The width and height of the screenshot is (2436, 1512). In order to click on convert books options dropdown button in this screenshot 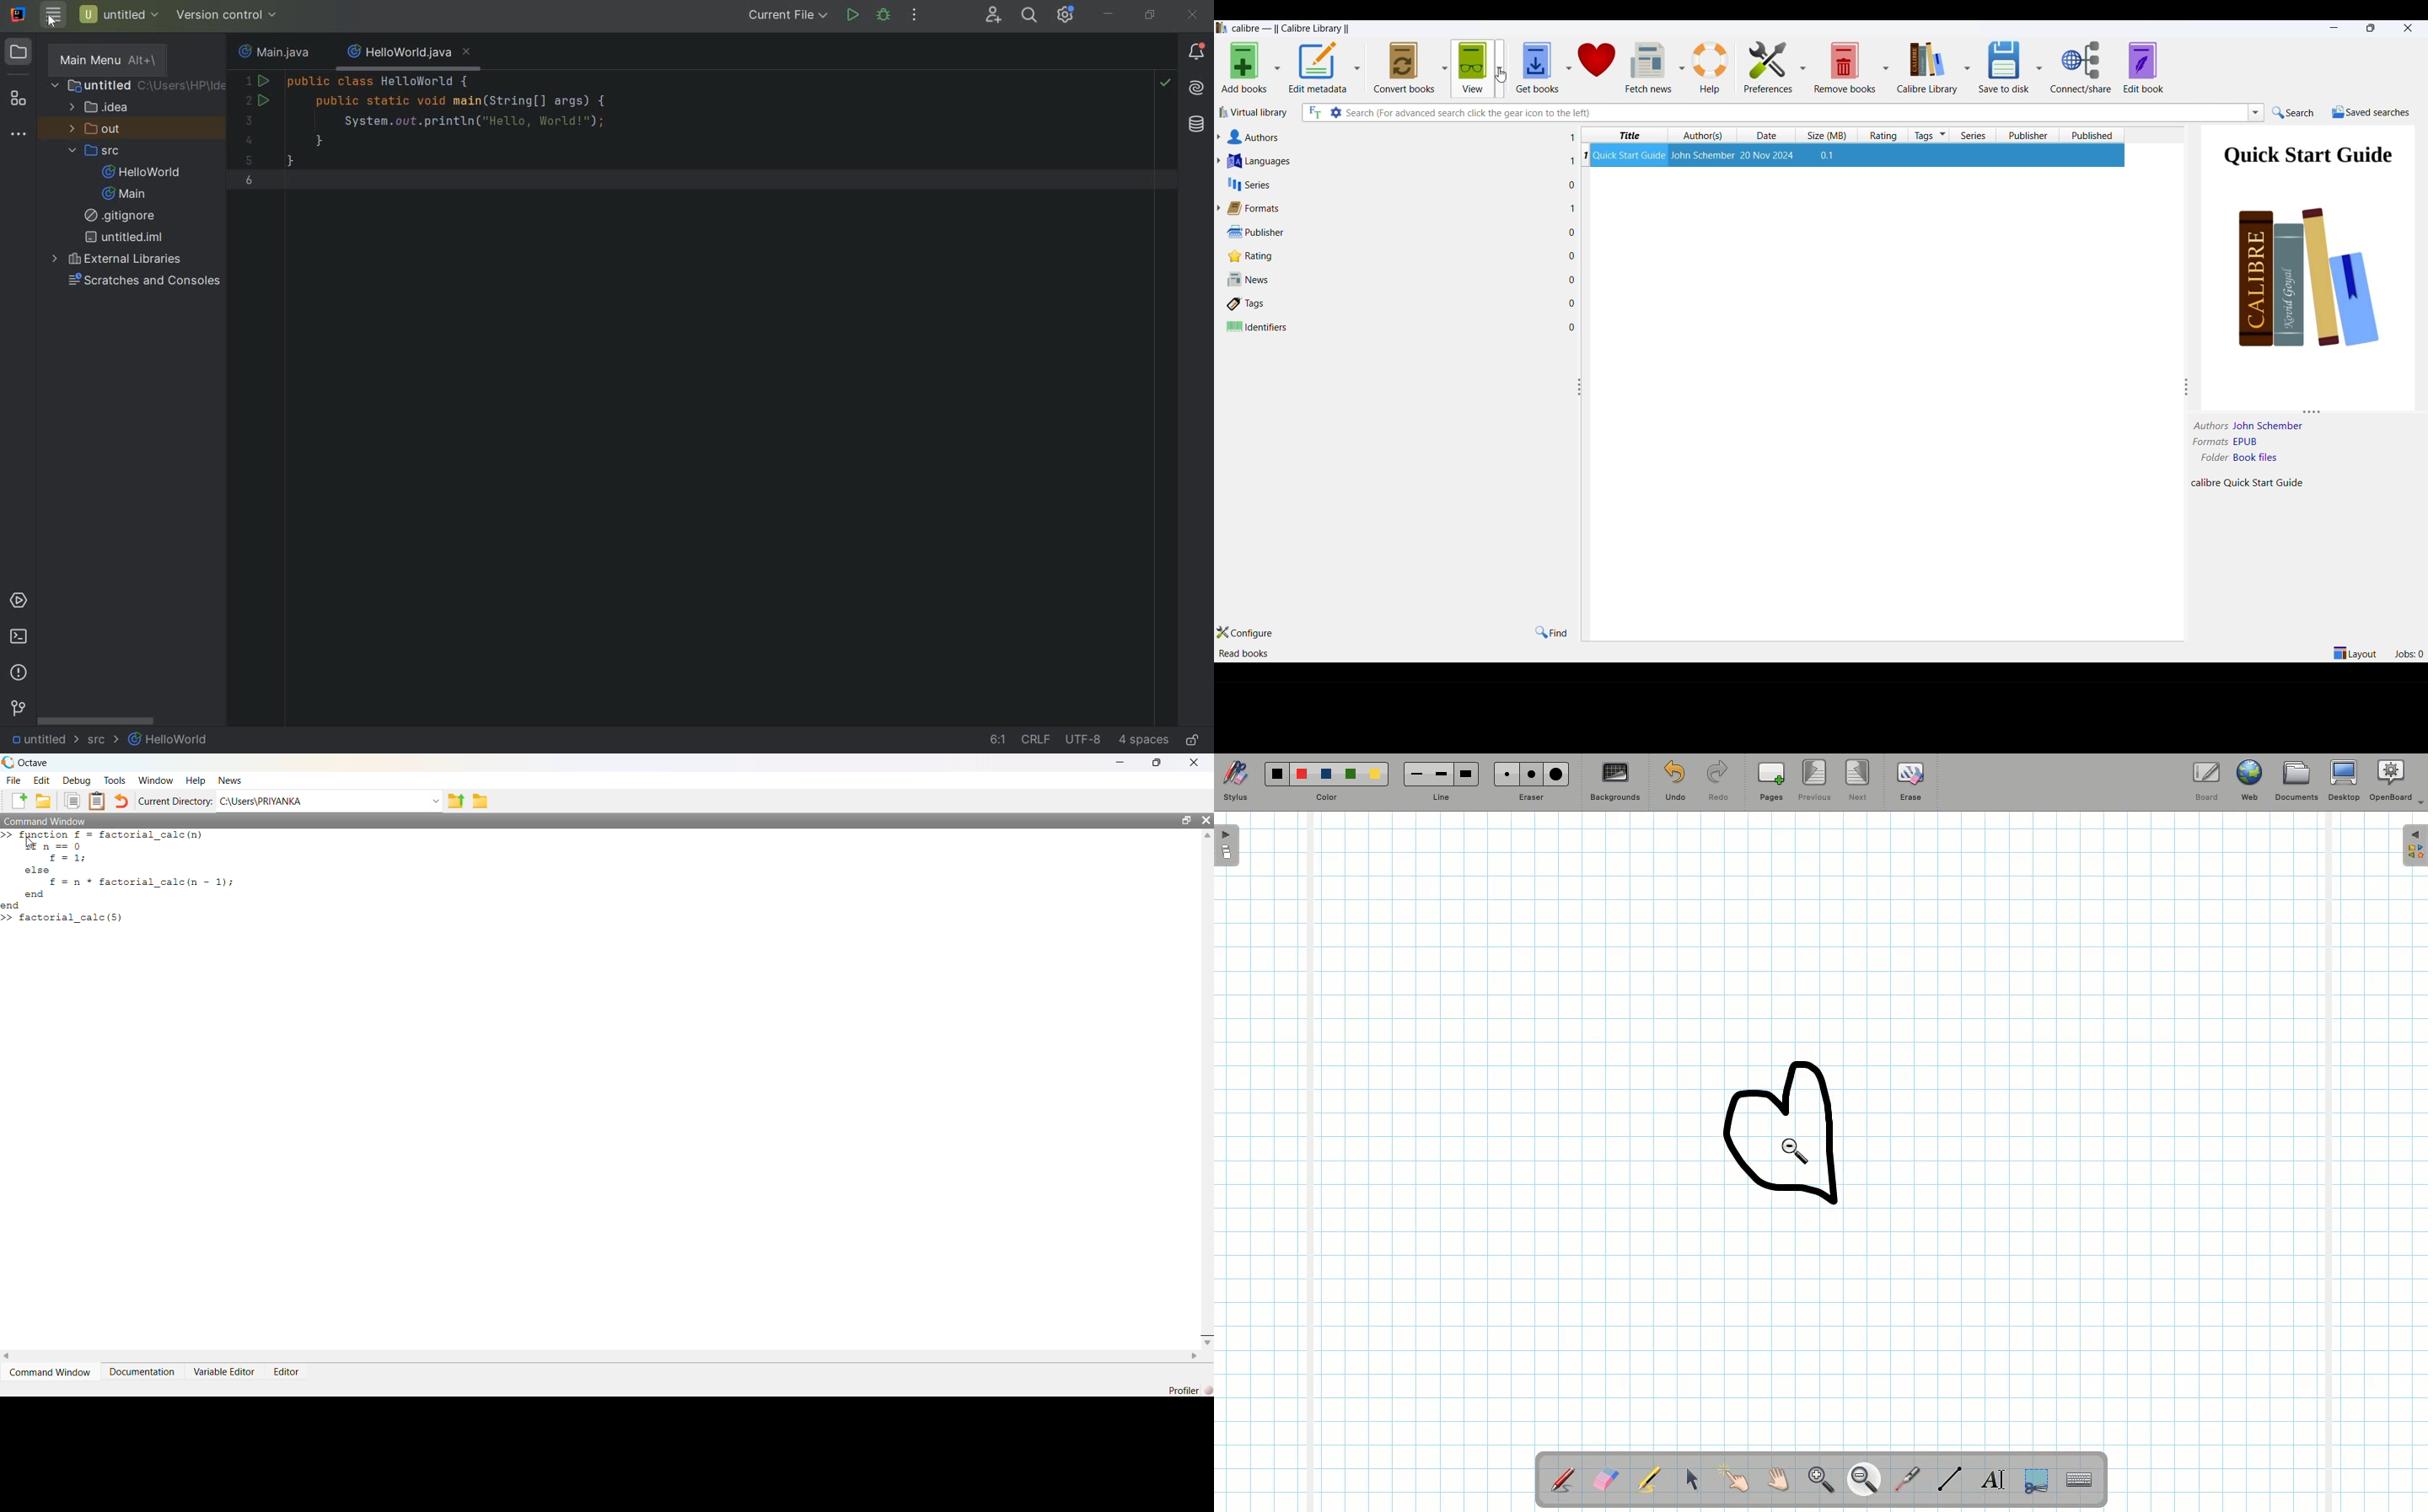, I will do `click(1444, 66)`.